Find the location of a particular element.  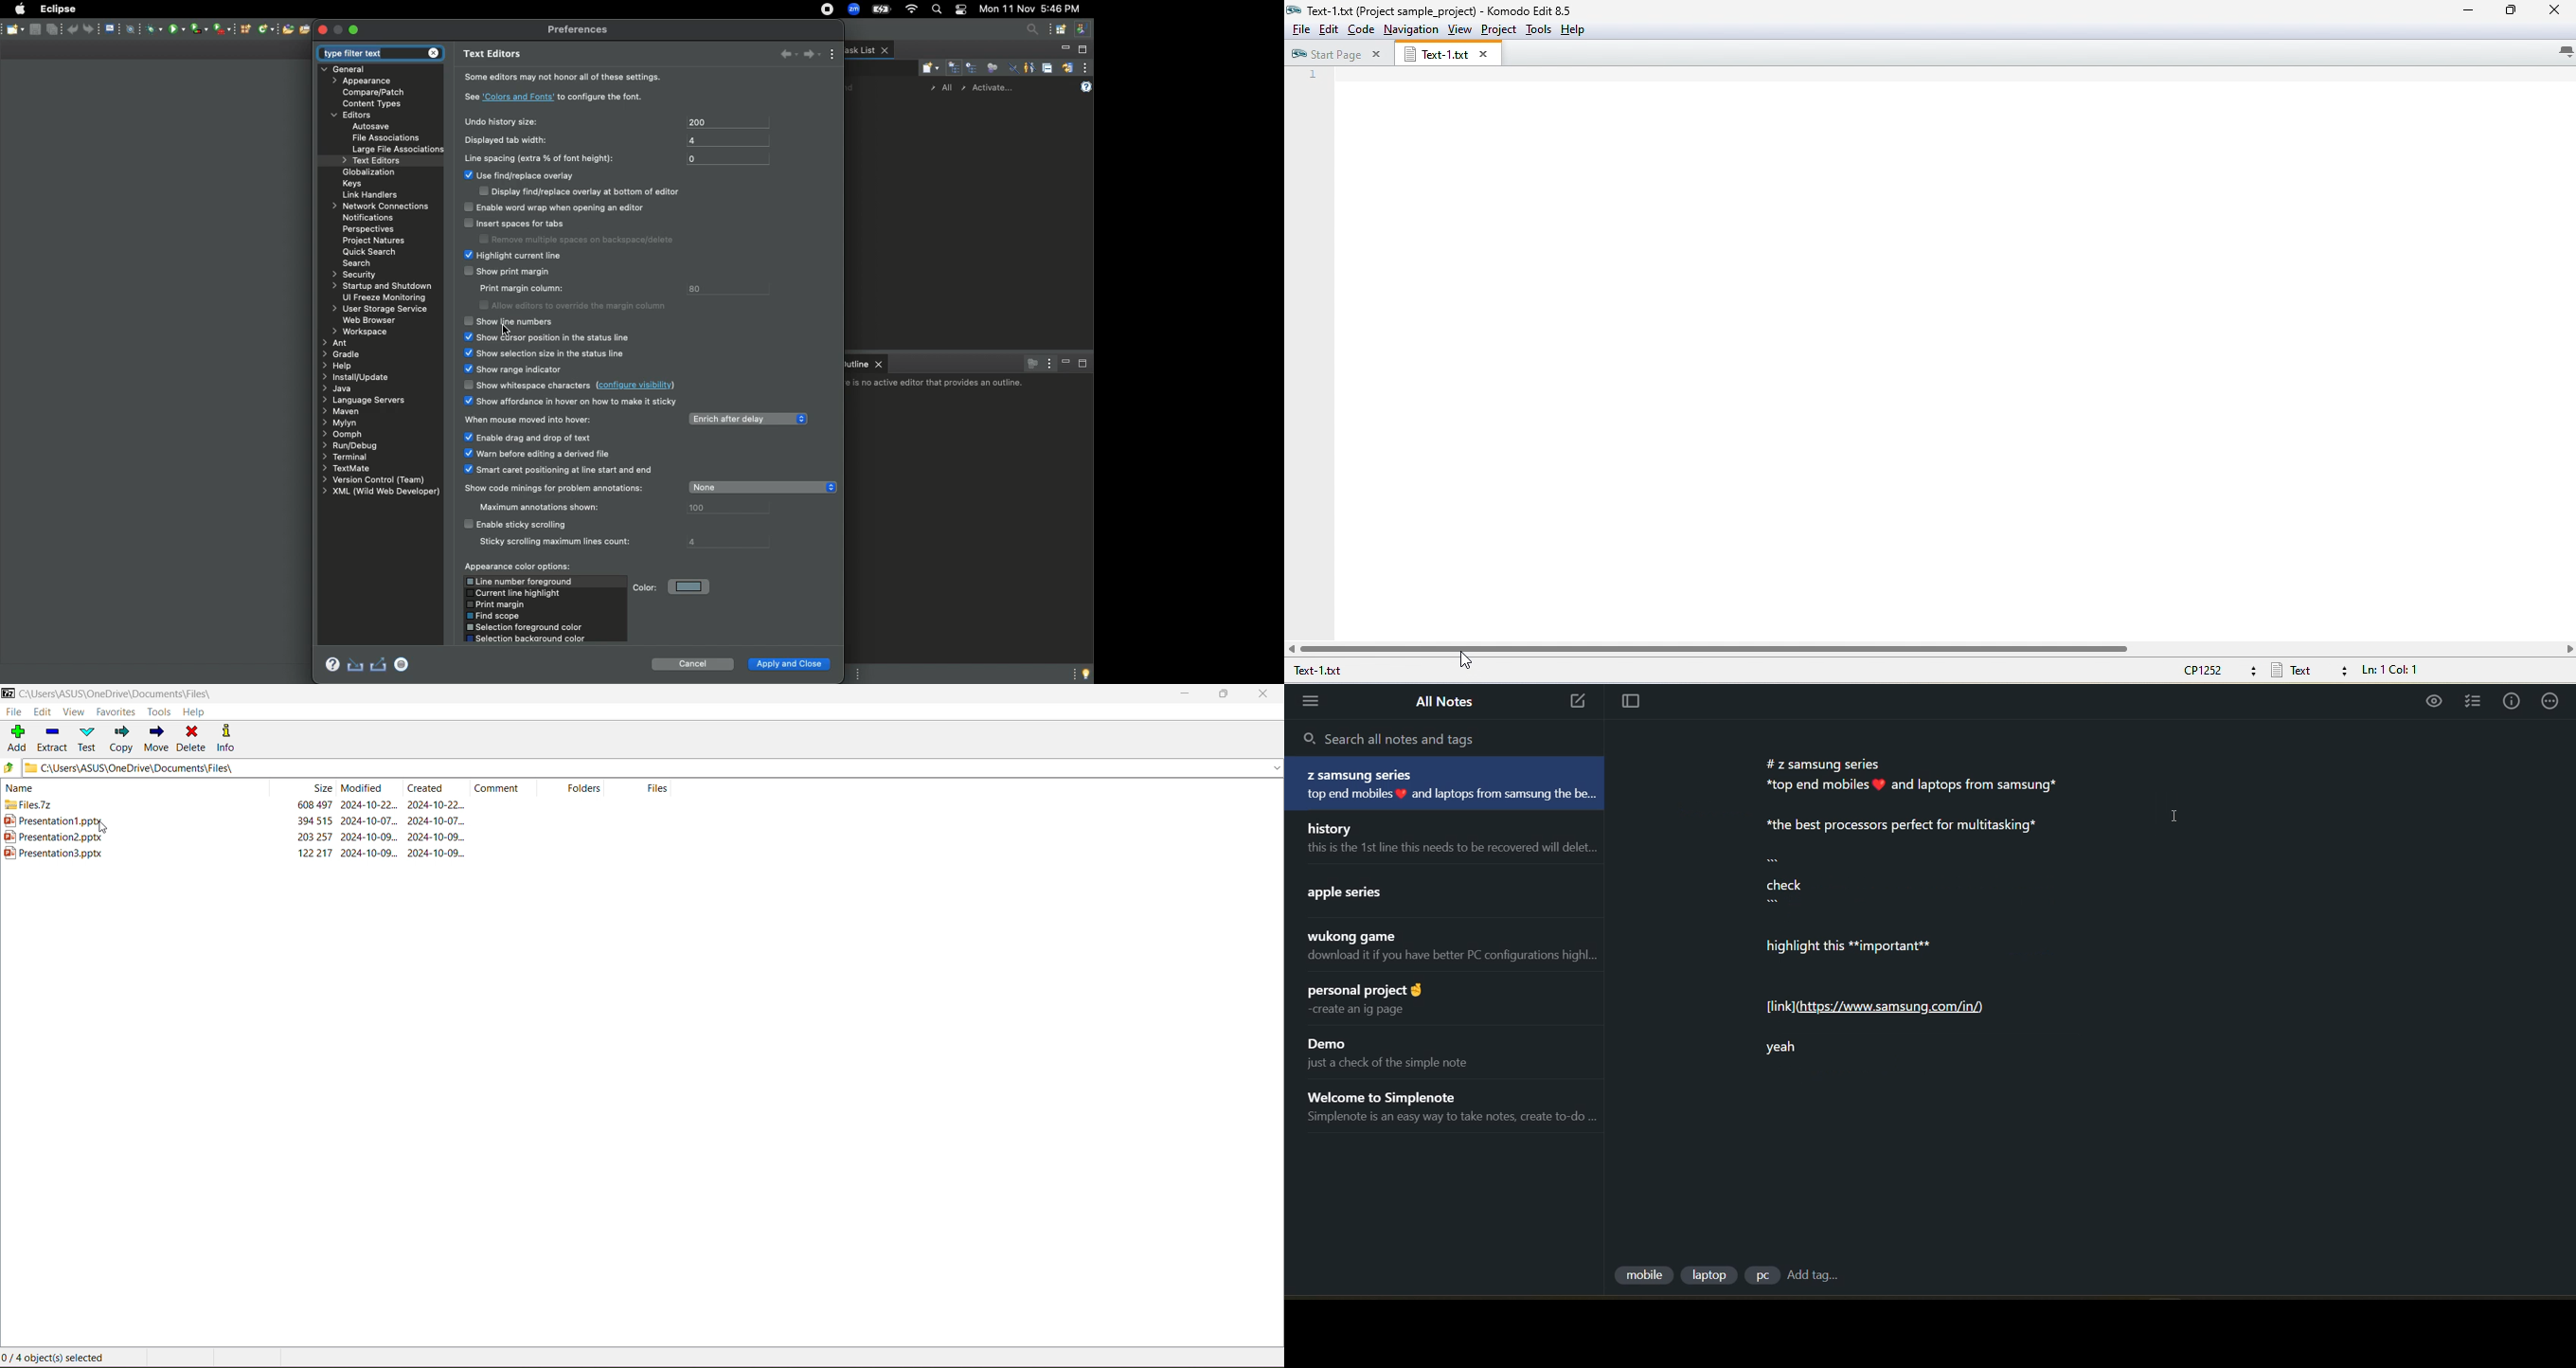

Oomph is located at coordinates (345, 433).